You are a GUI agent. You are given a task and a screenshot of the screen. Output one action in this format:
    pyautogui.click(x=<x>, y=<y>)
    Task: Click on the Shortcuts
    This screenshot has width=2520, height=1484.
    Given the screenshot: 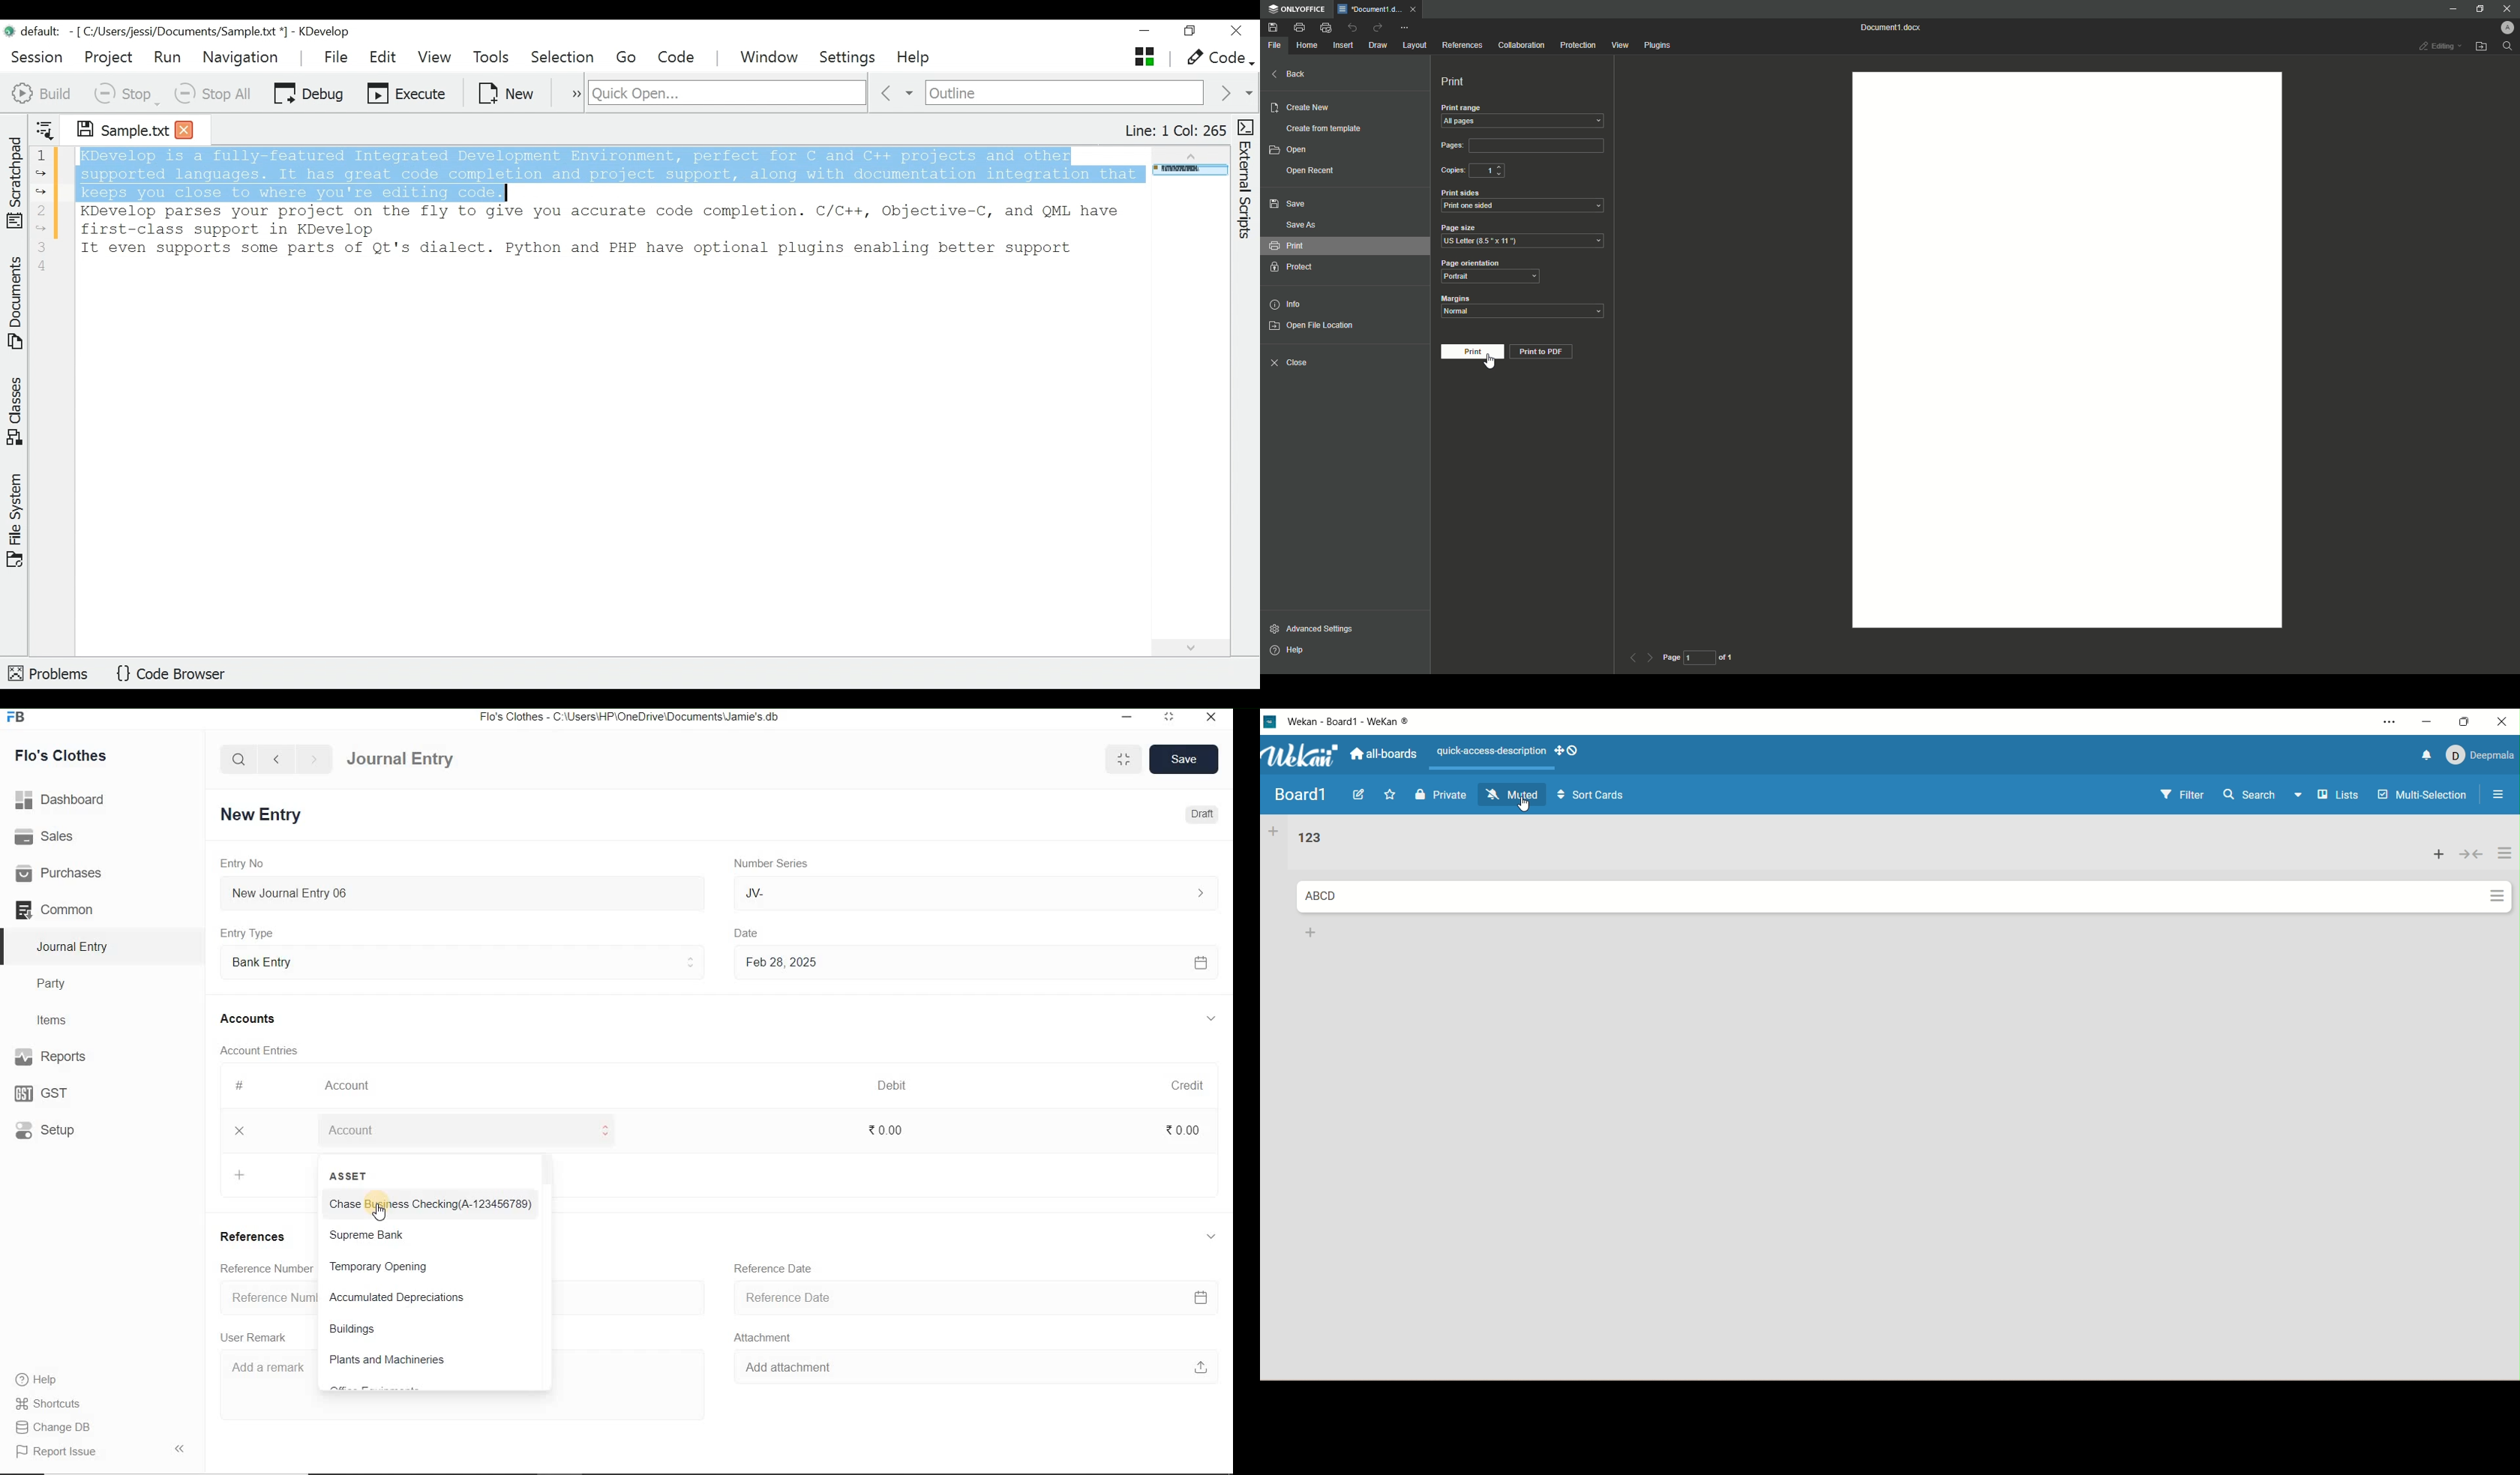 What is the action you would take?
    pyautogui.click(x=48, y=1401)
    